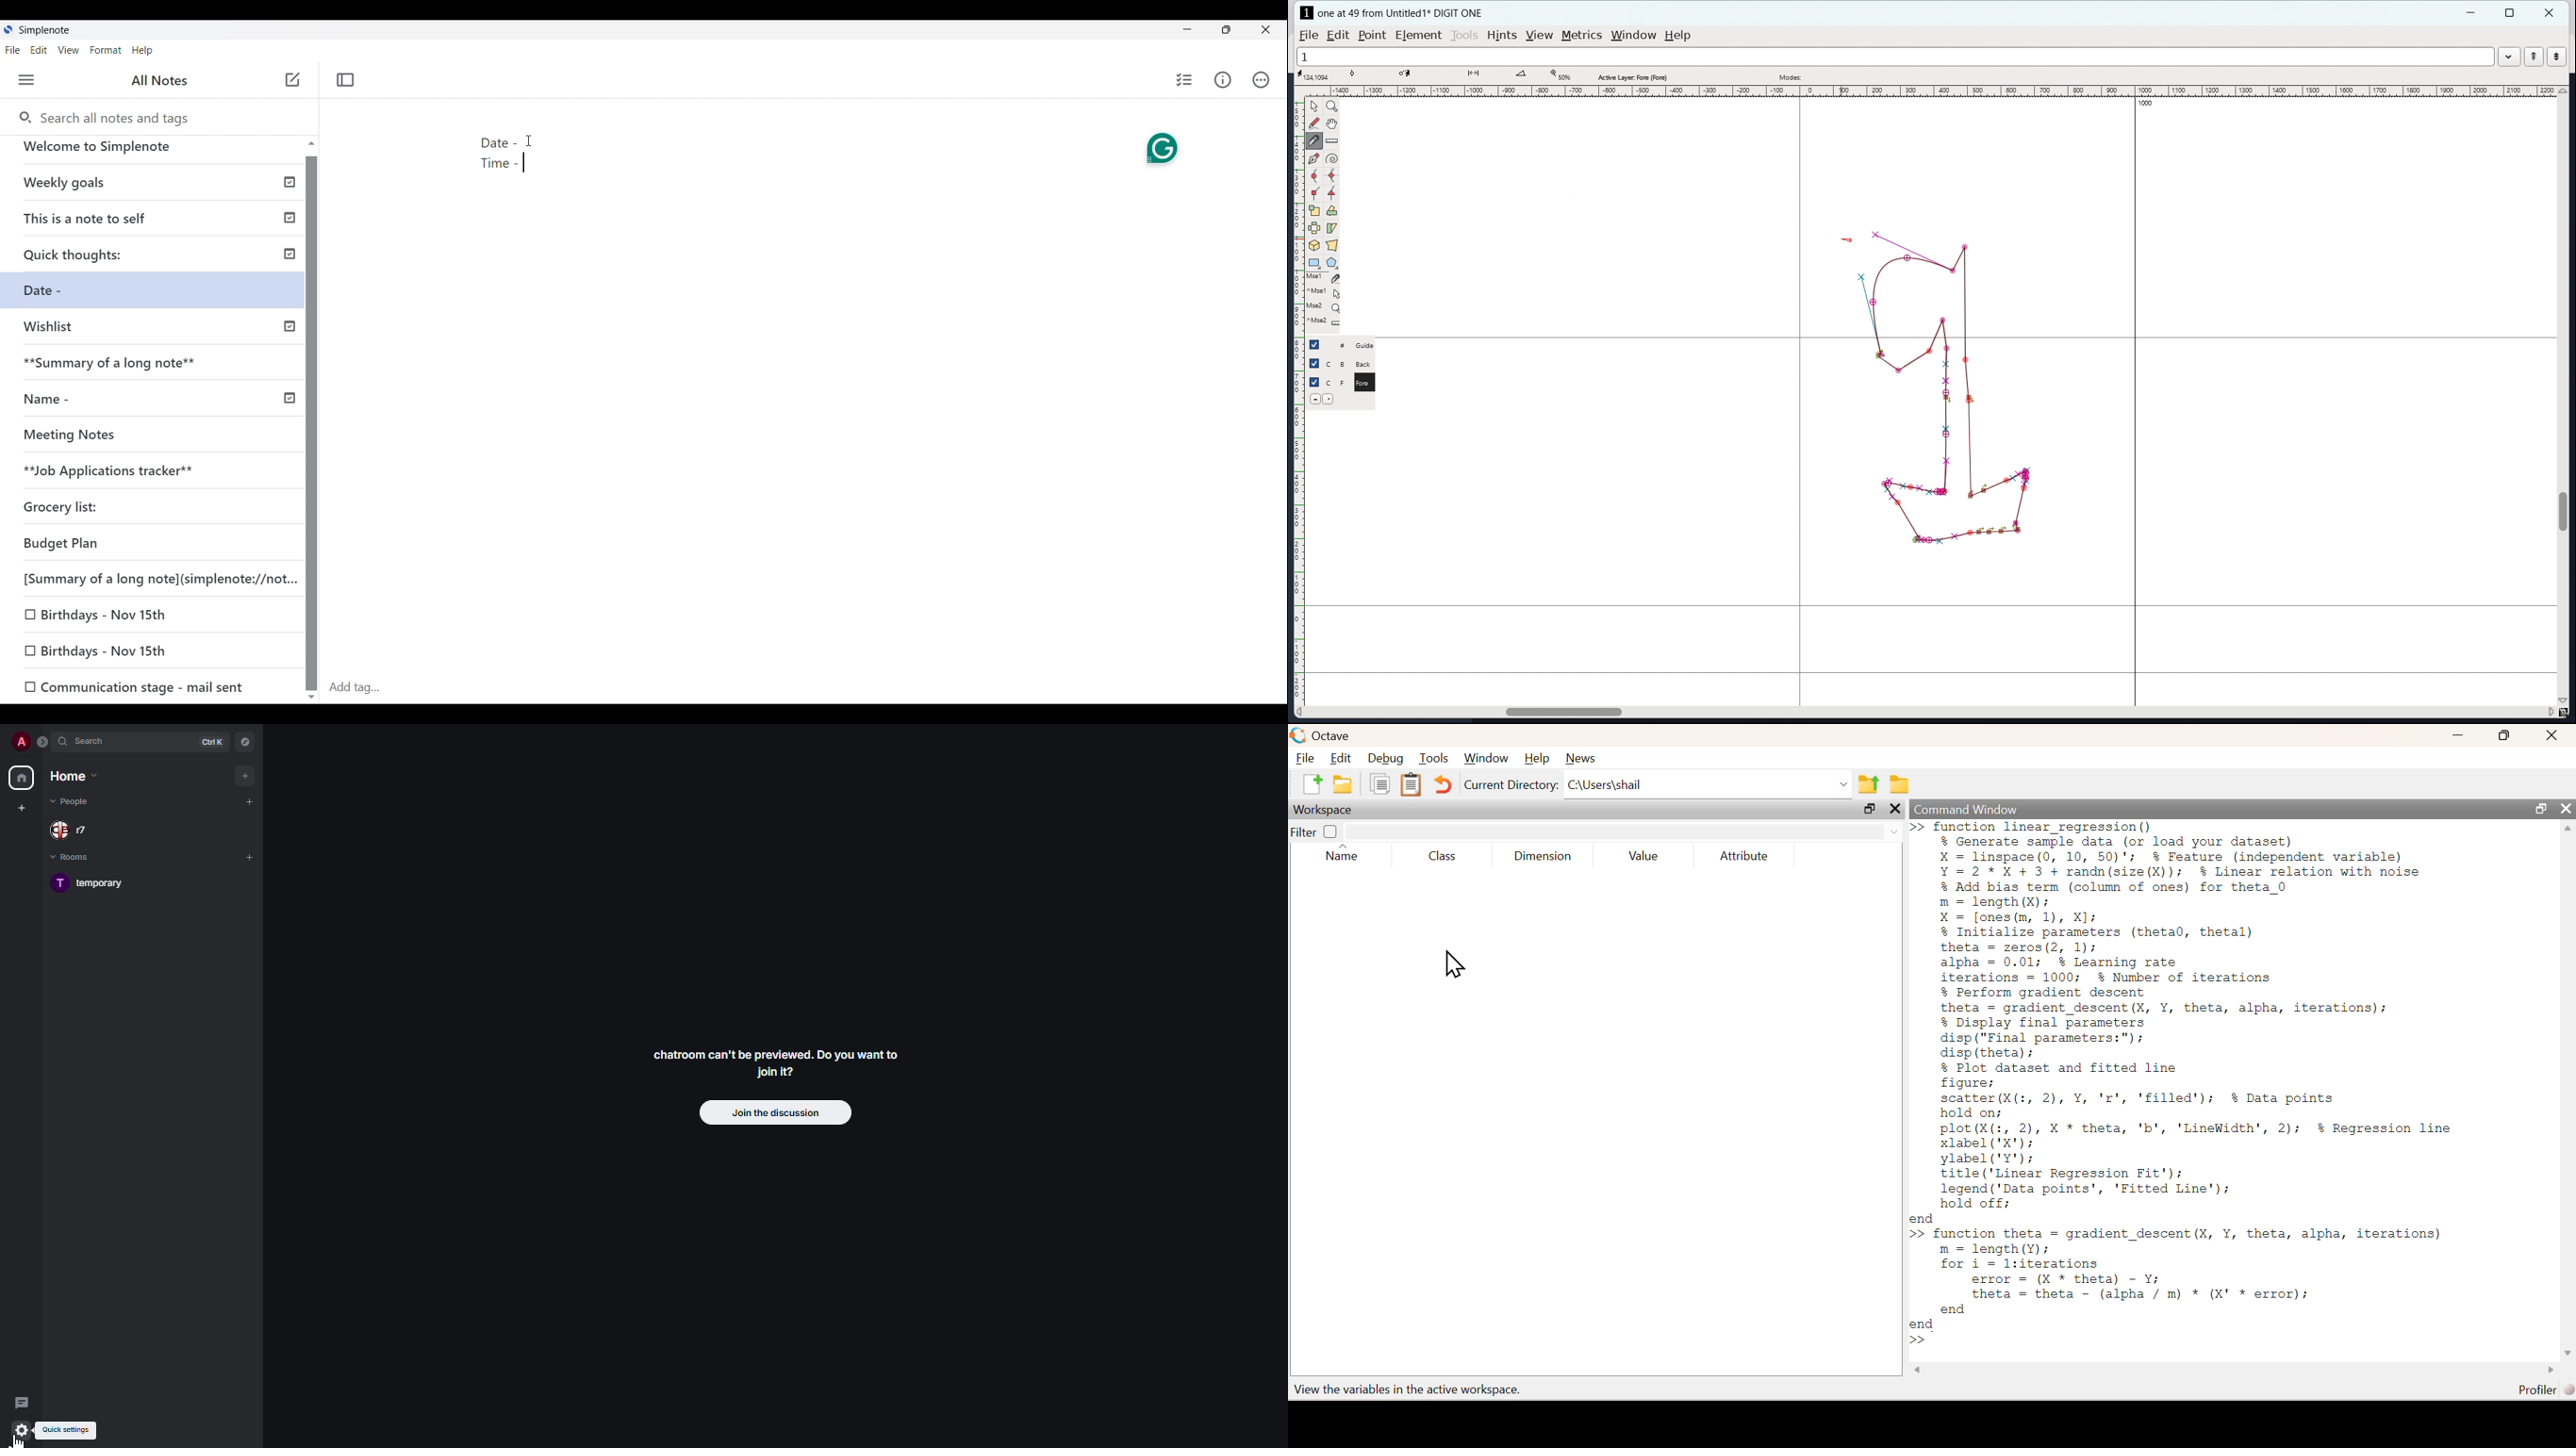 Image resolution: width=2576 pixels, height=1456 pixels. I want to click on file, so click(1309, 36).